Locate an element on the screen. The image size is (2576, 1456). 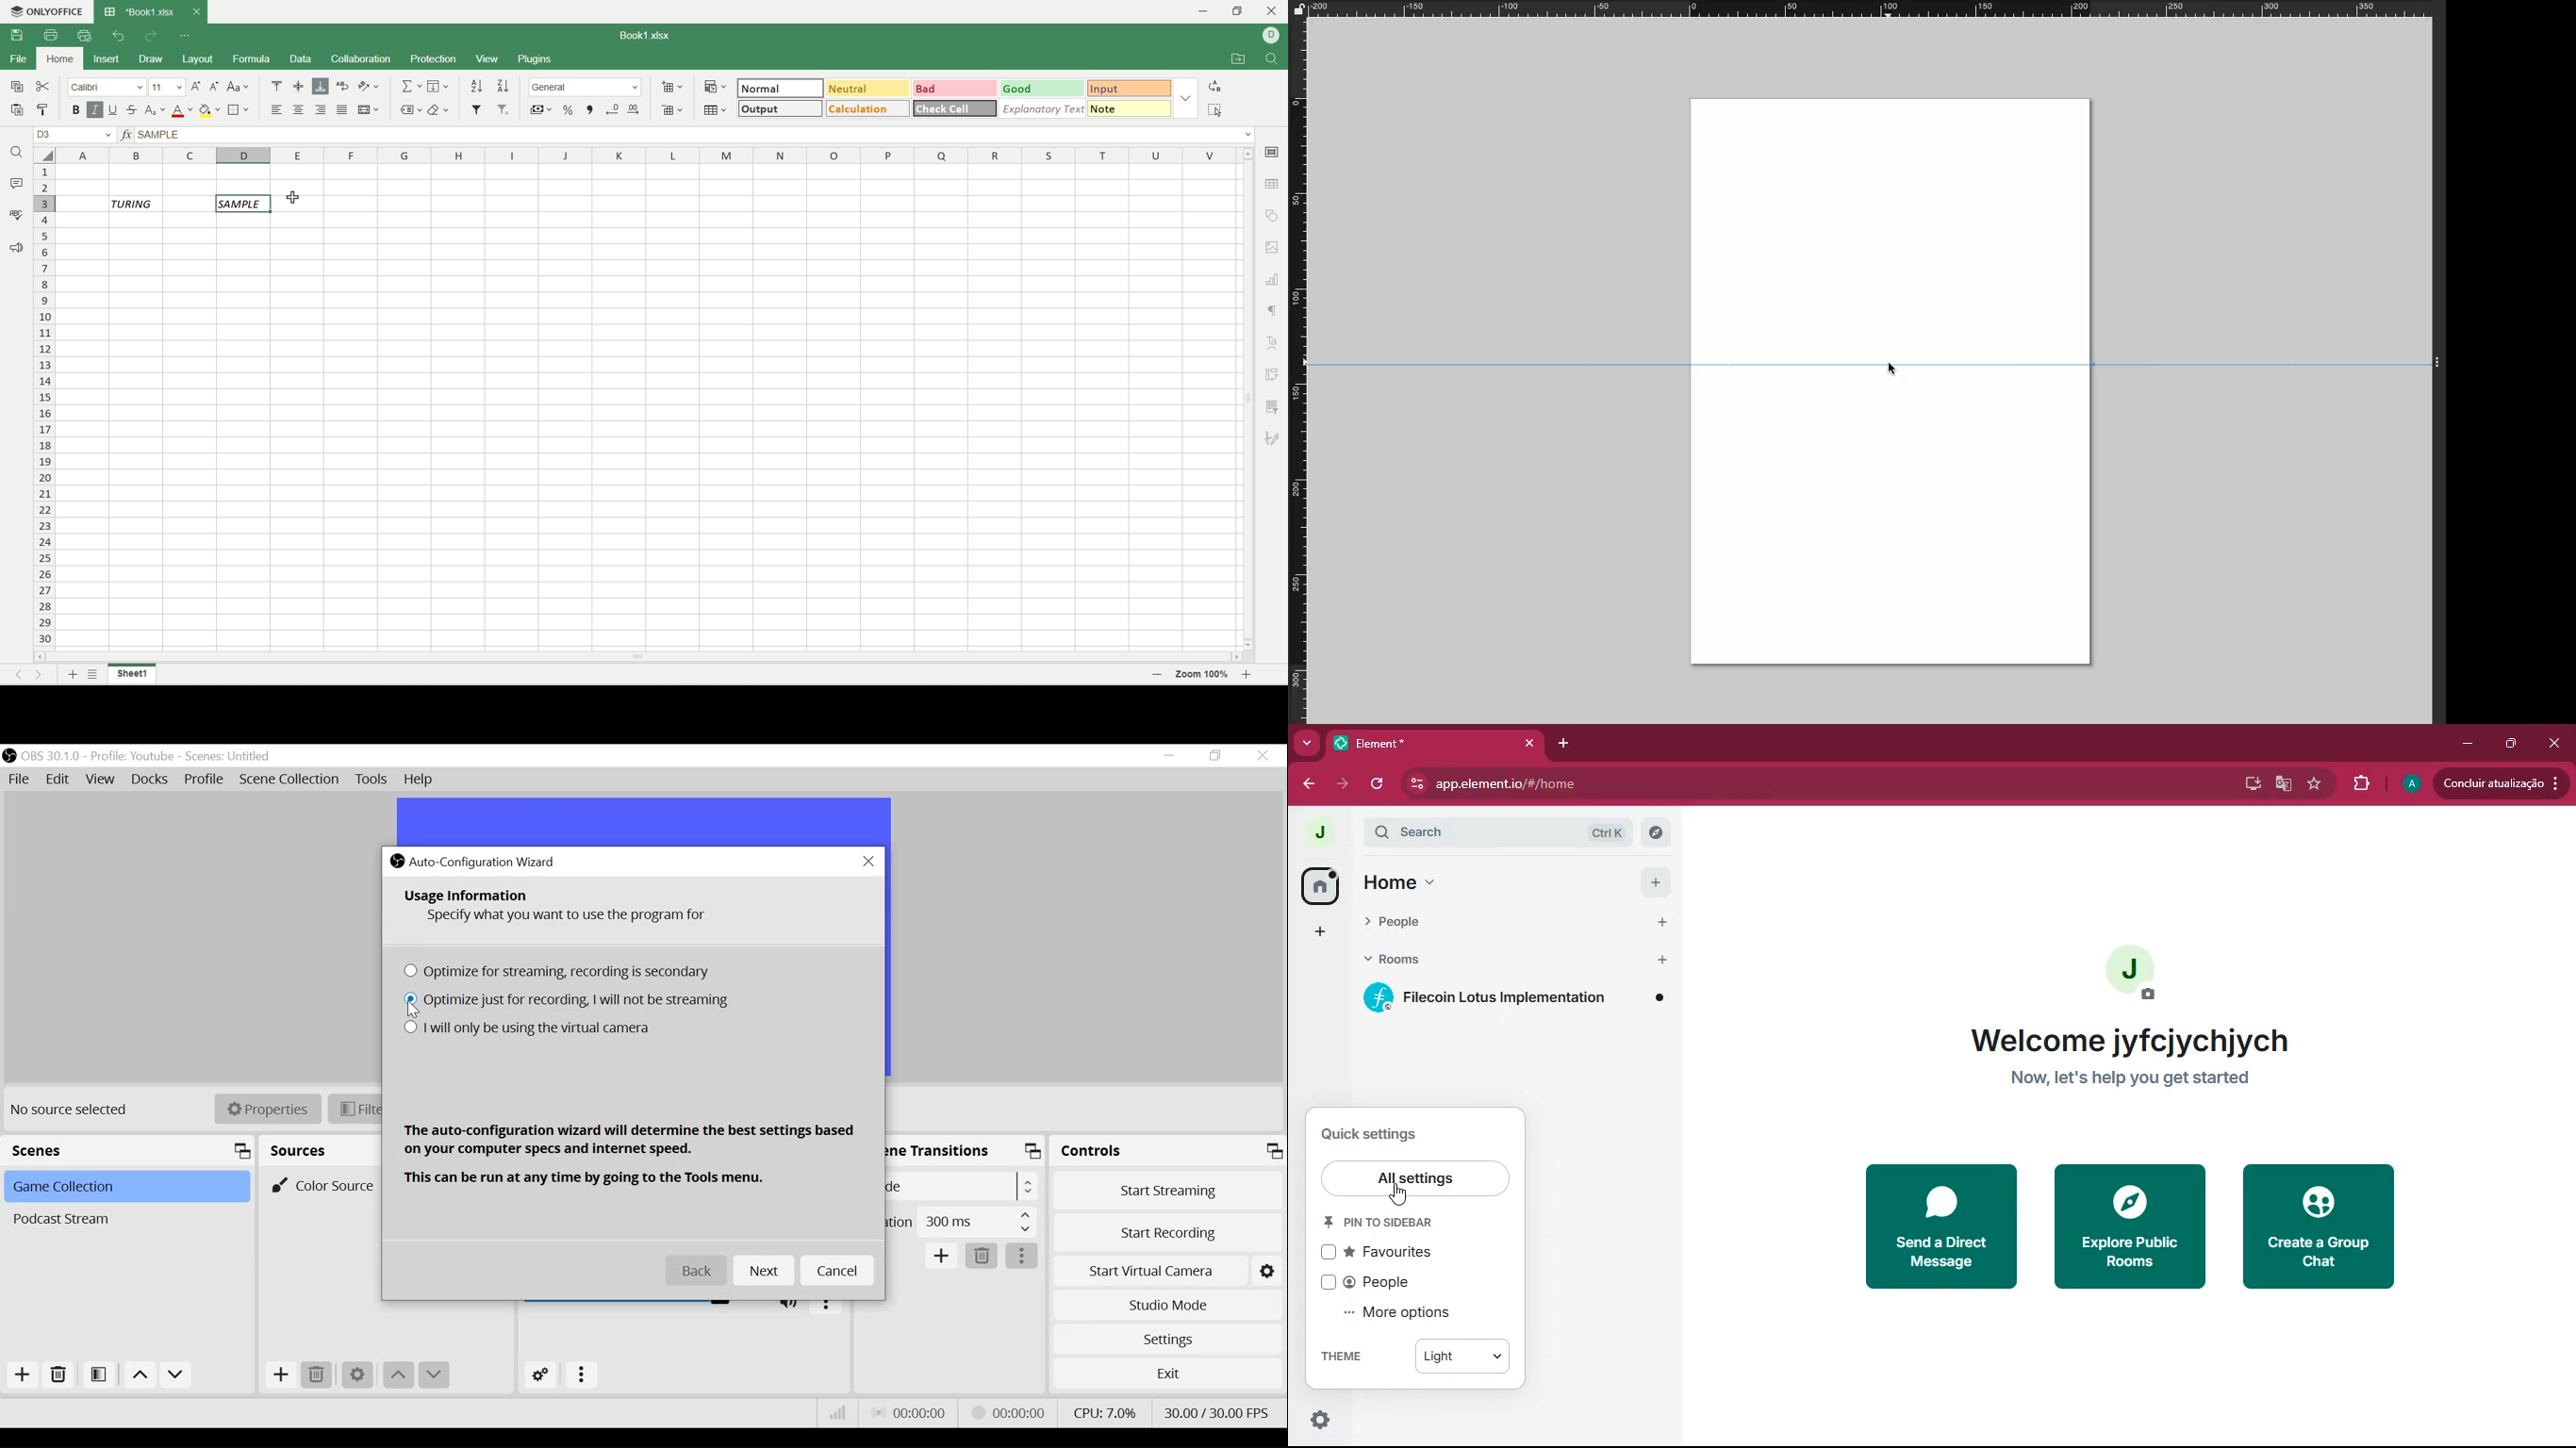
No source Selected is located at coordinates (74, 1111).